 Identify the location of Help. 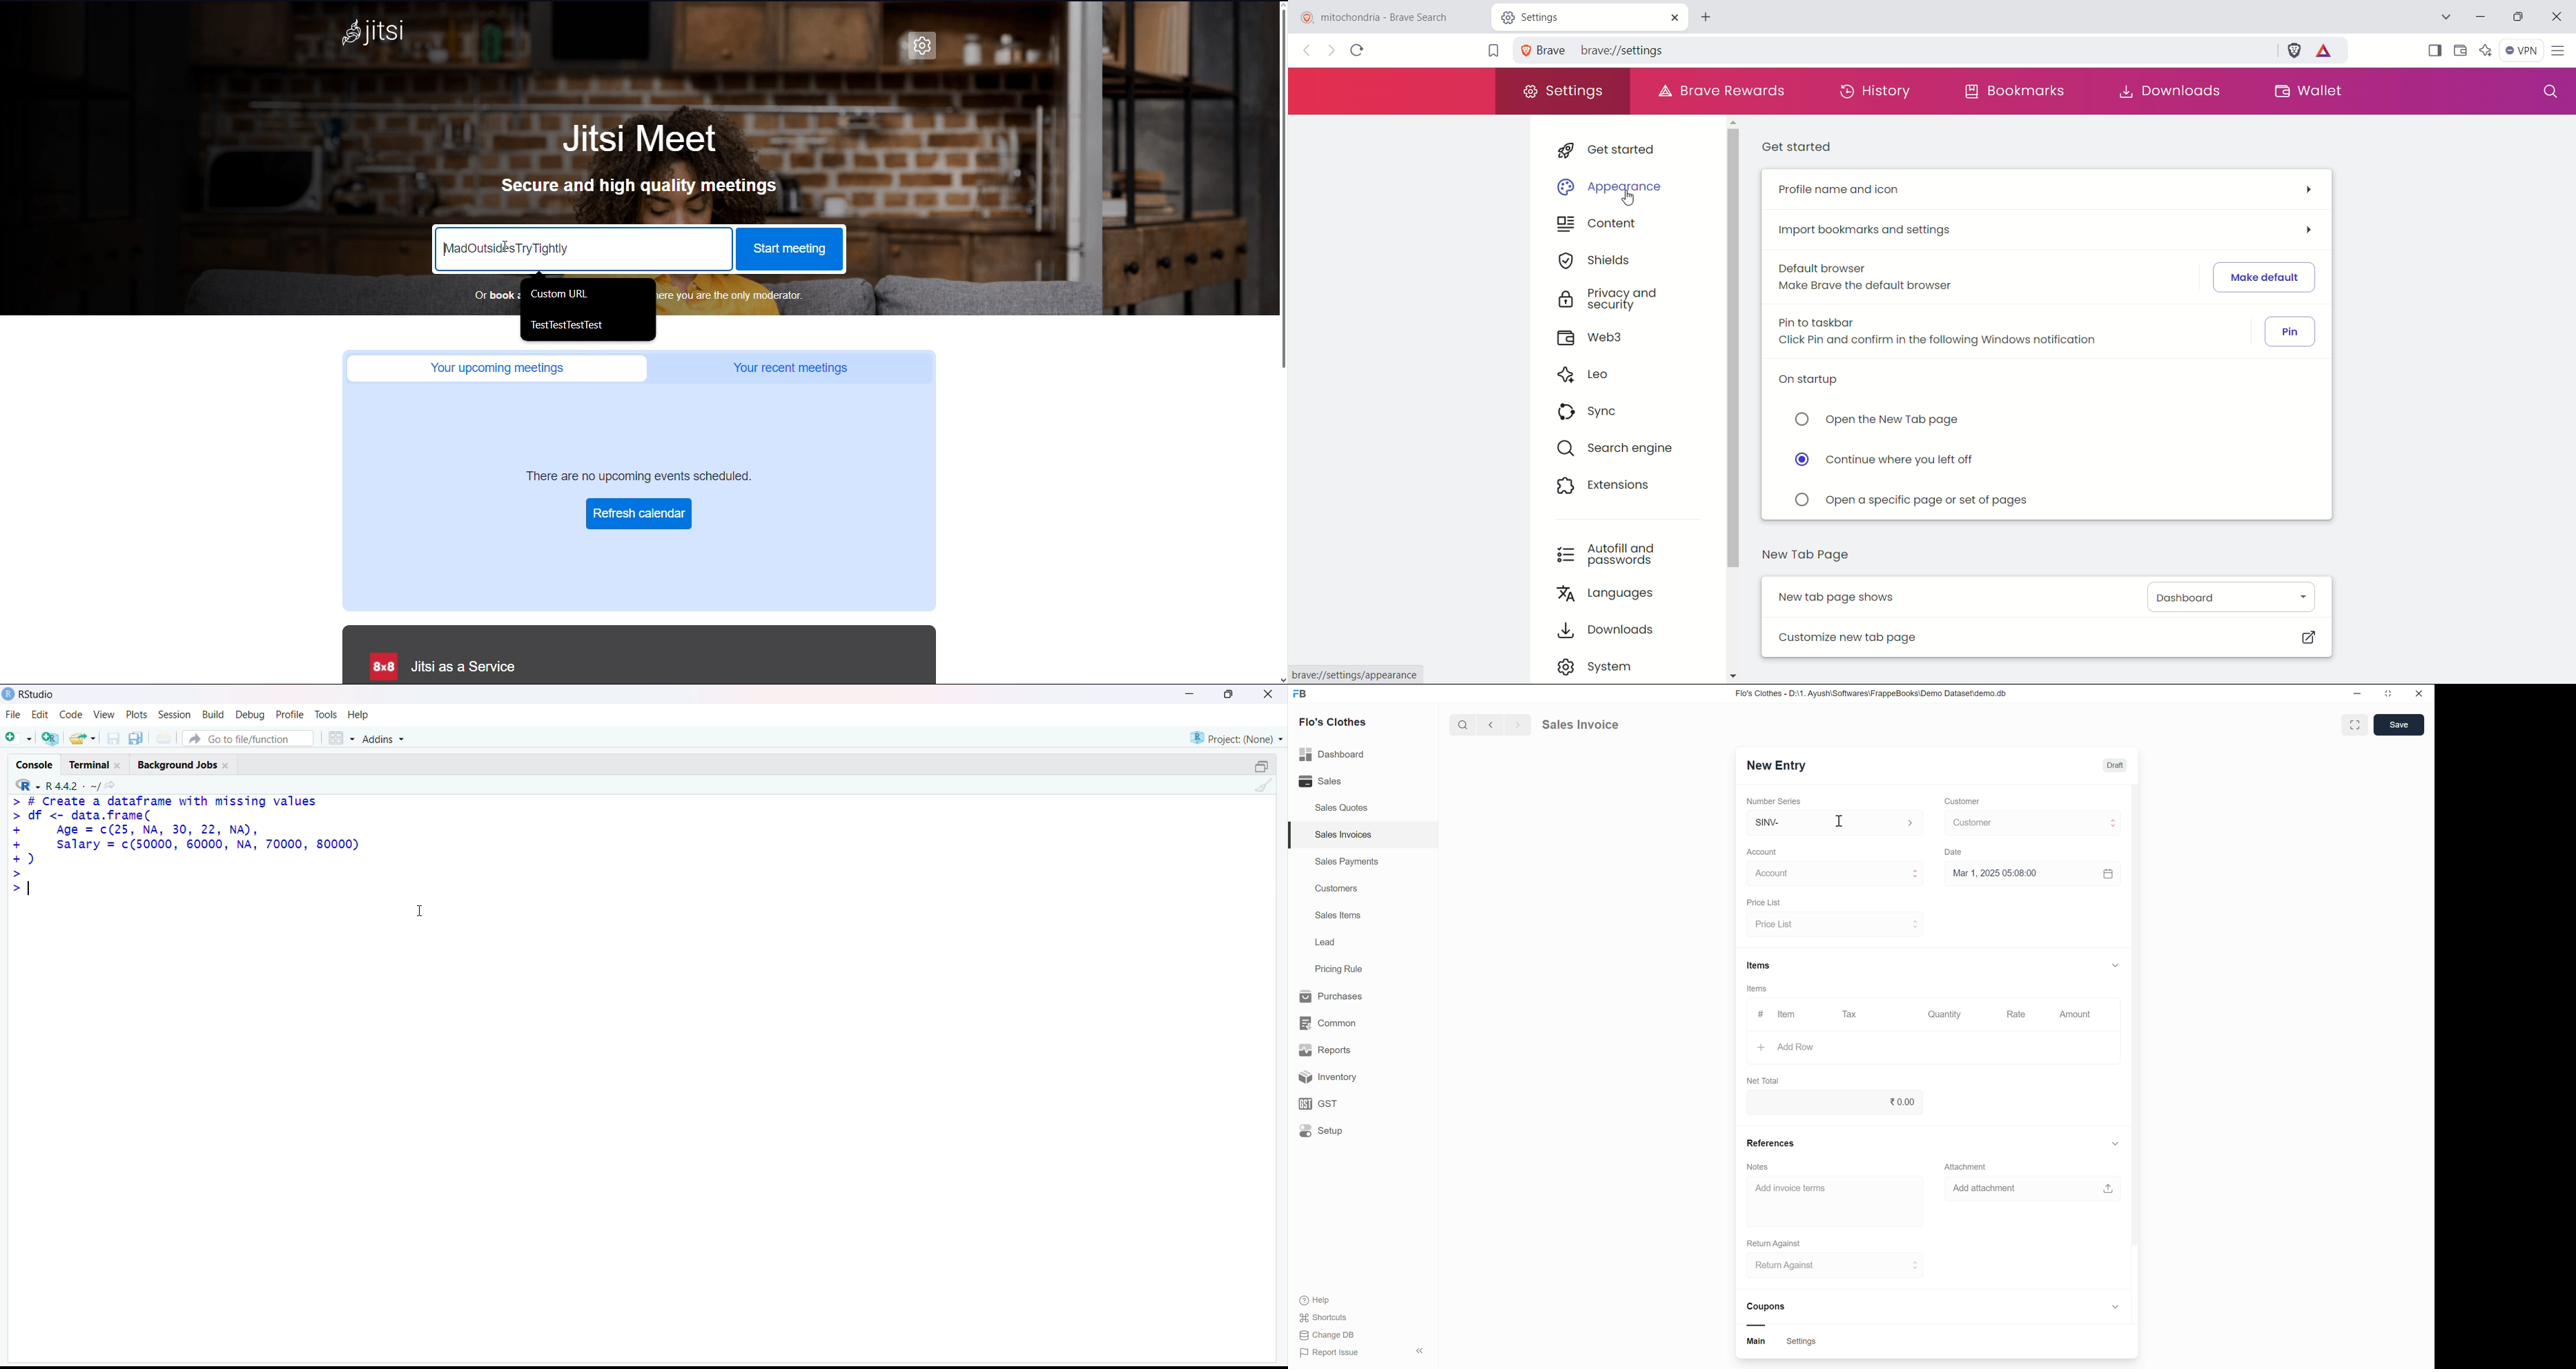
(359, 715).